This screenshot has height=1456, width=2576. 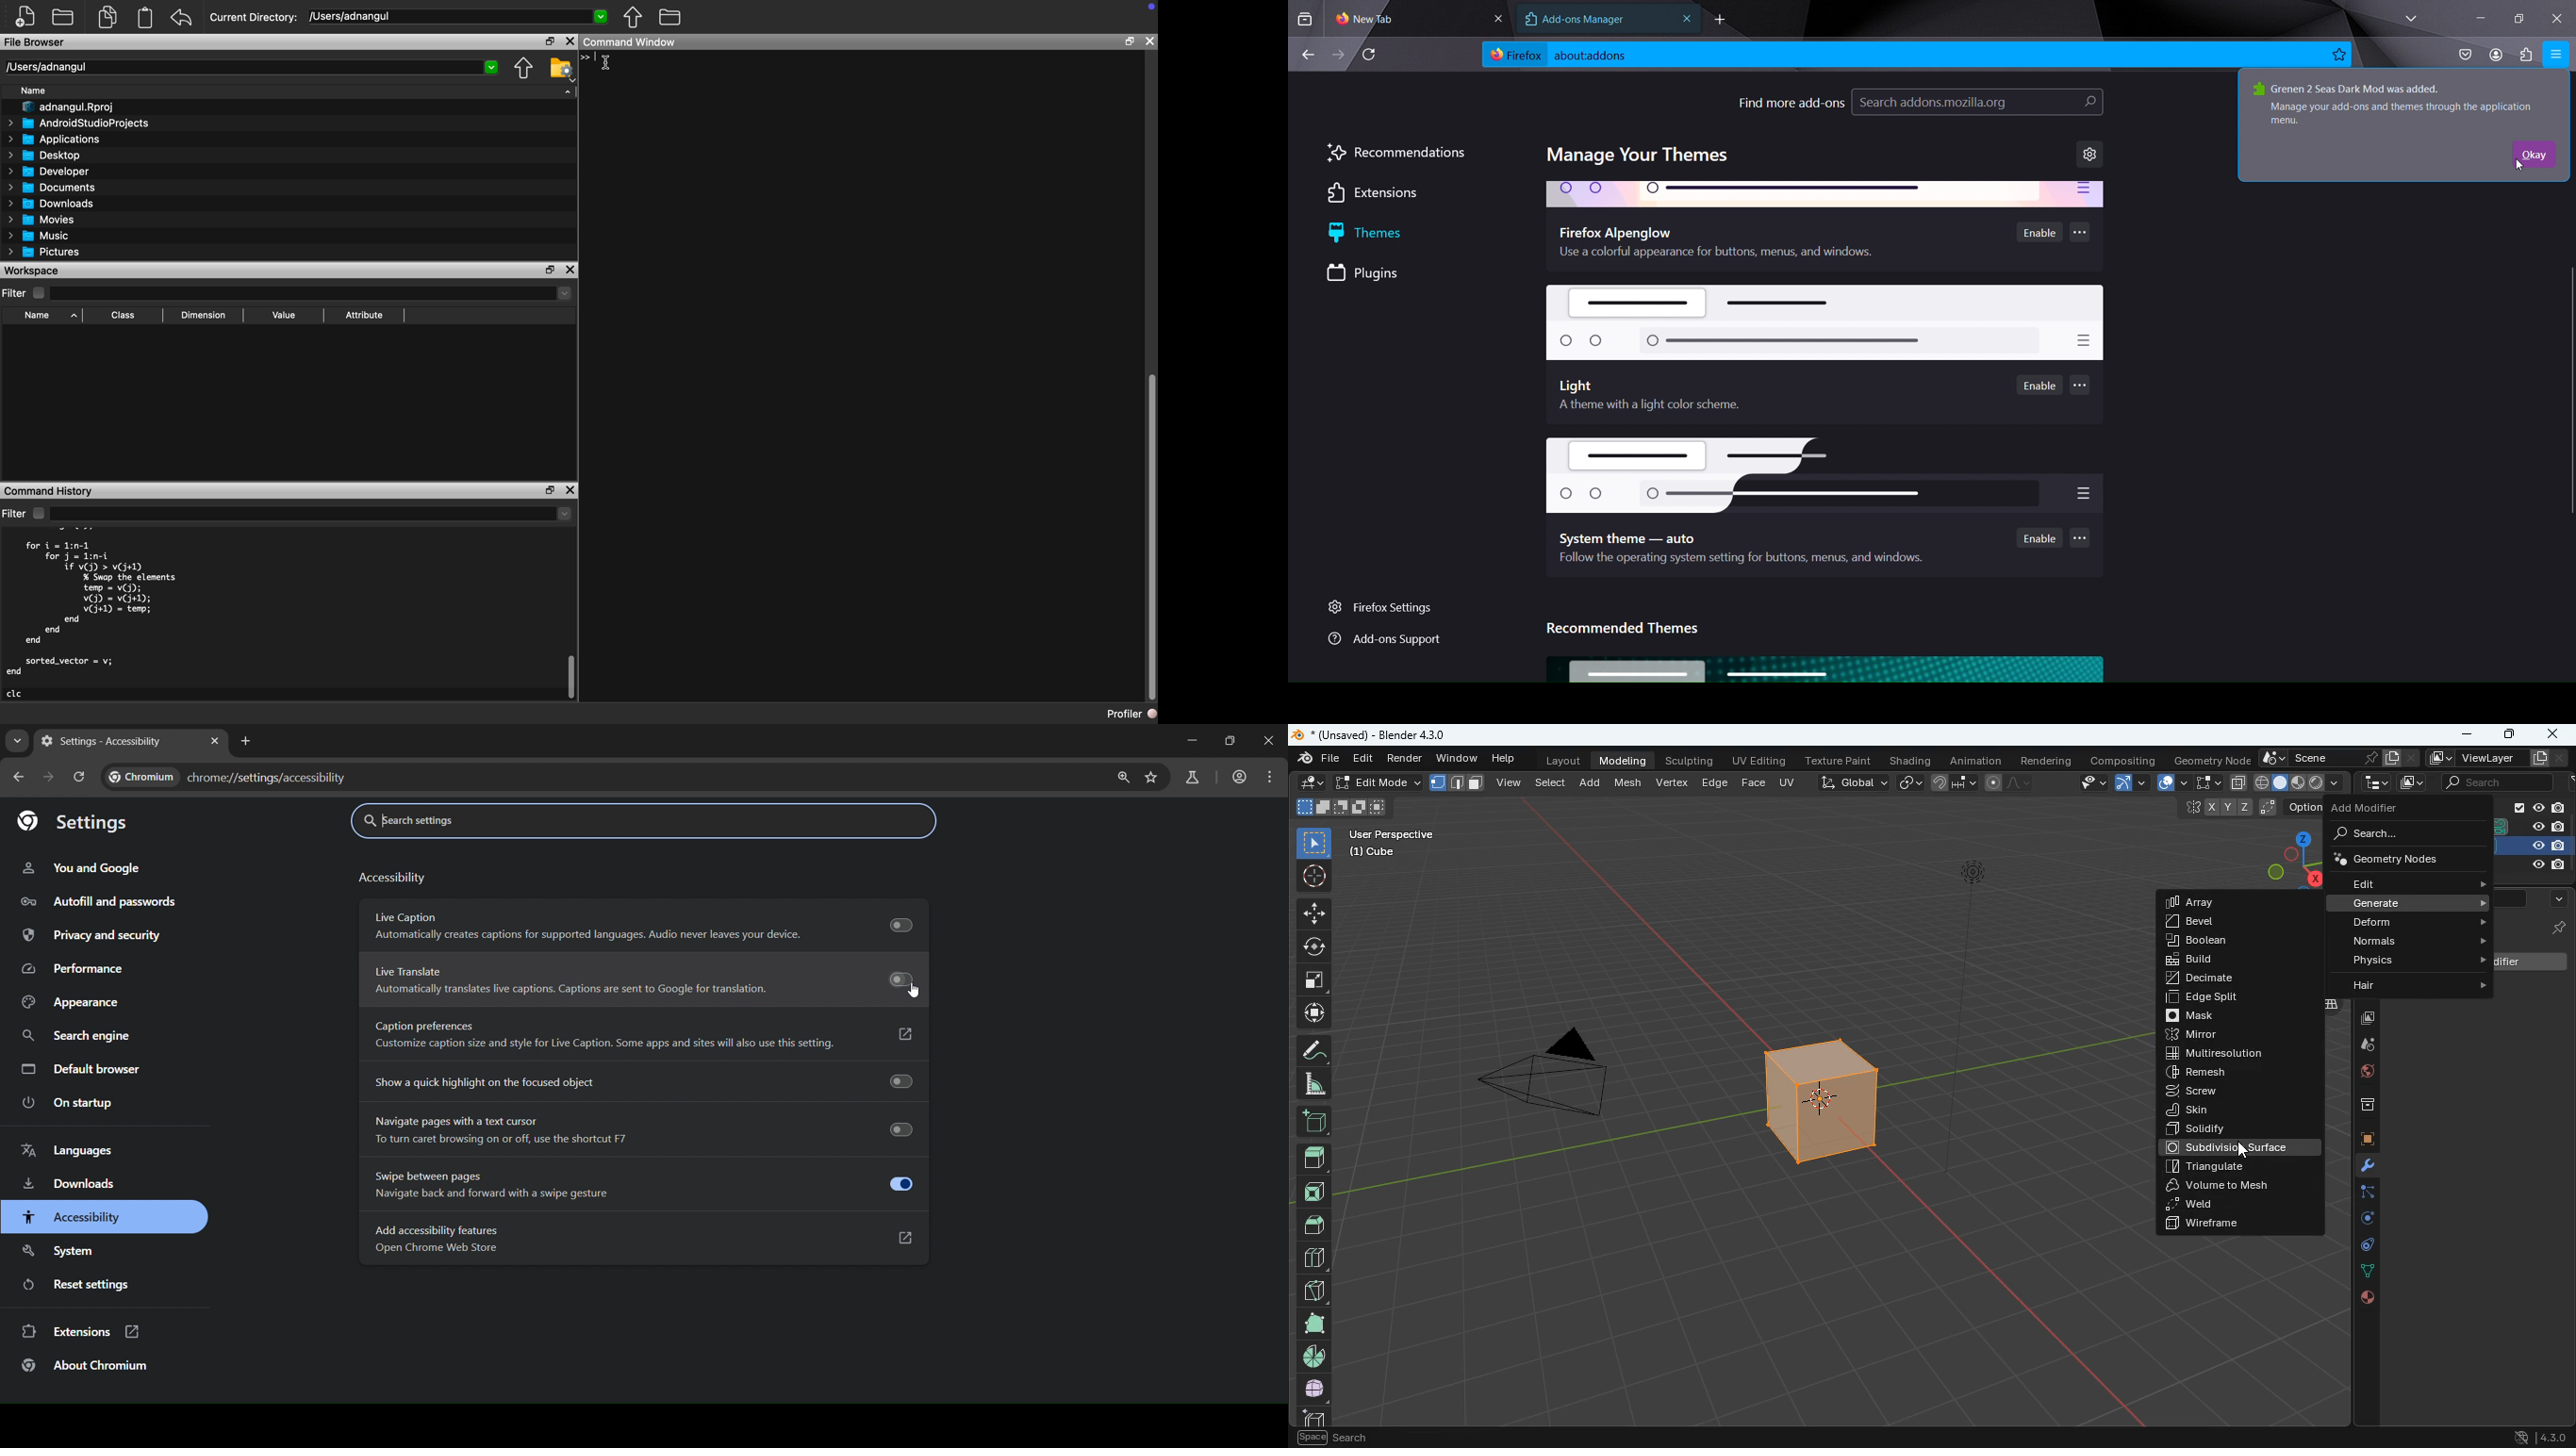 I want to click on fullscreen, so click(x=2202, y=782).